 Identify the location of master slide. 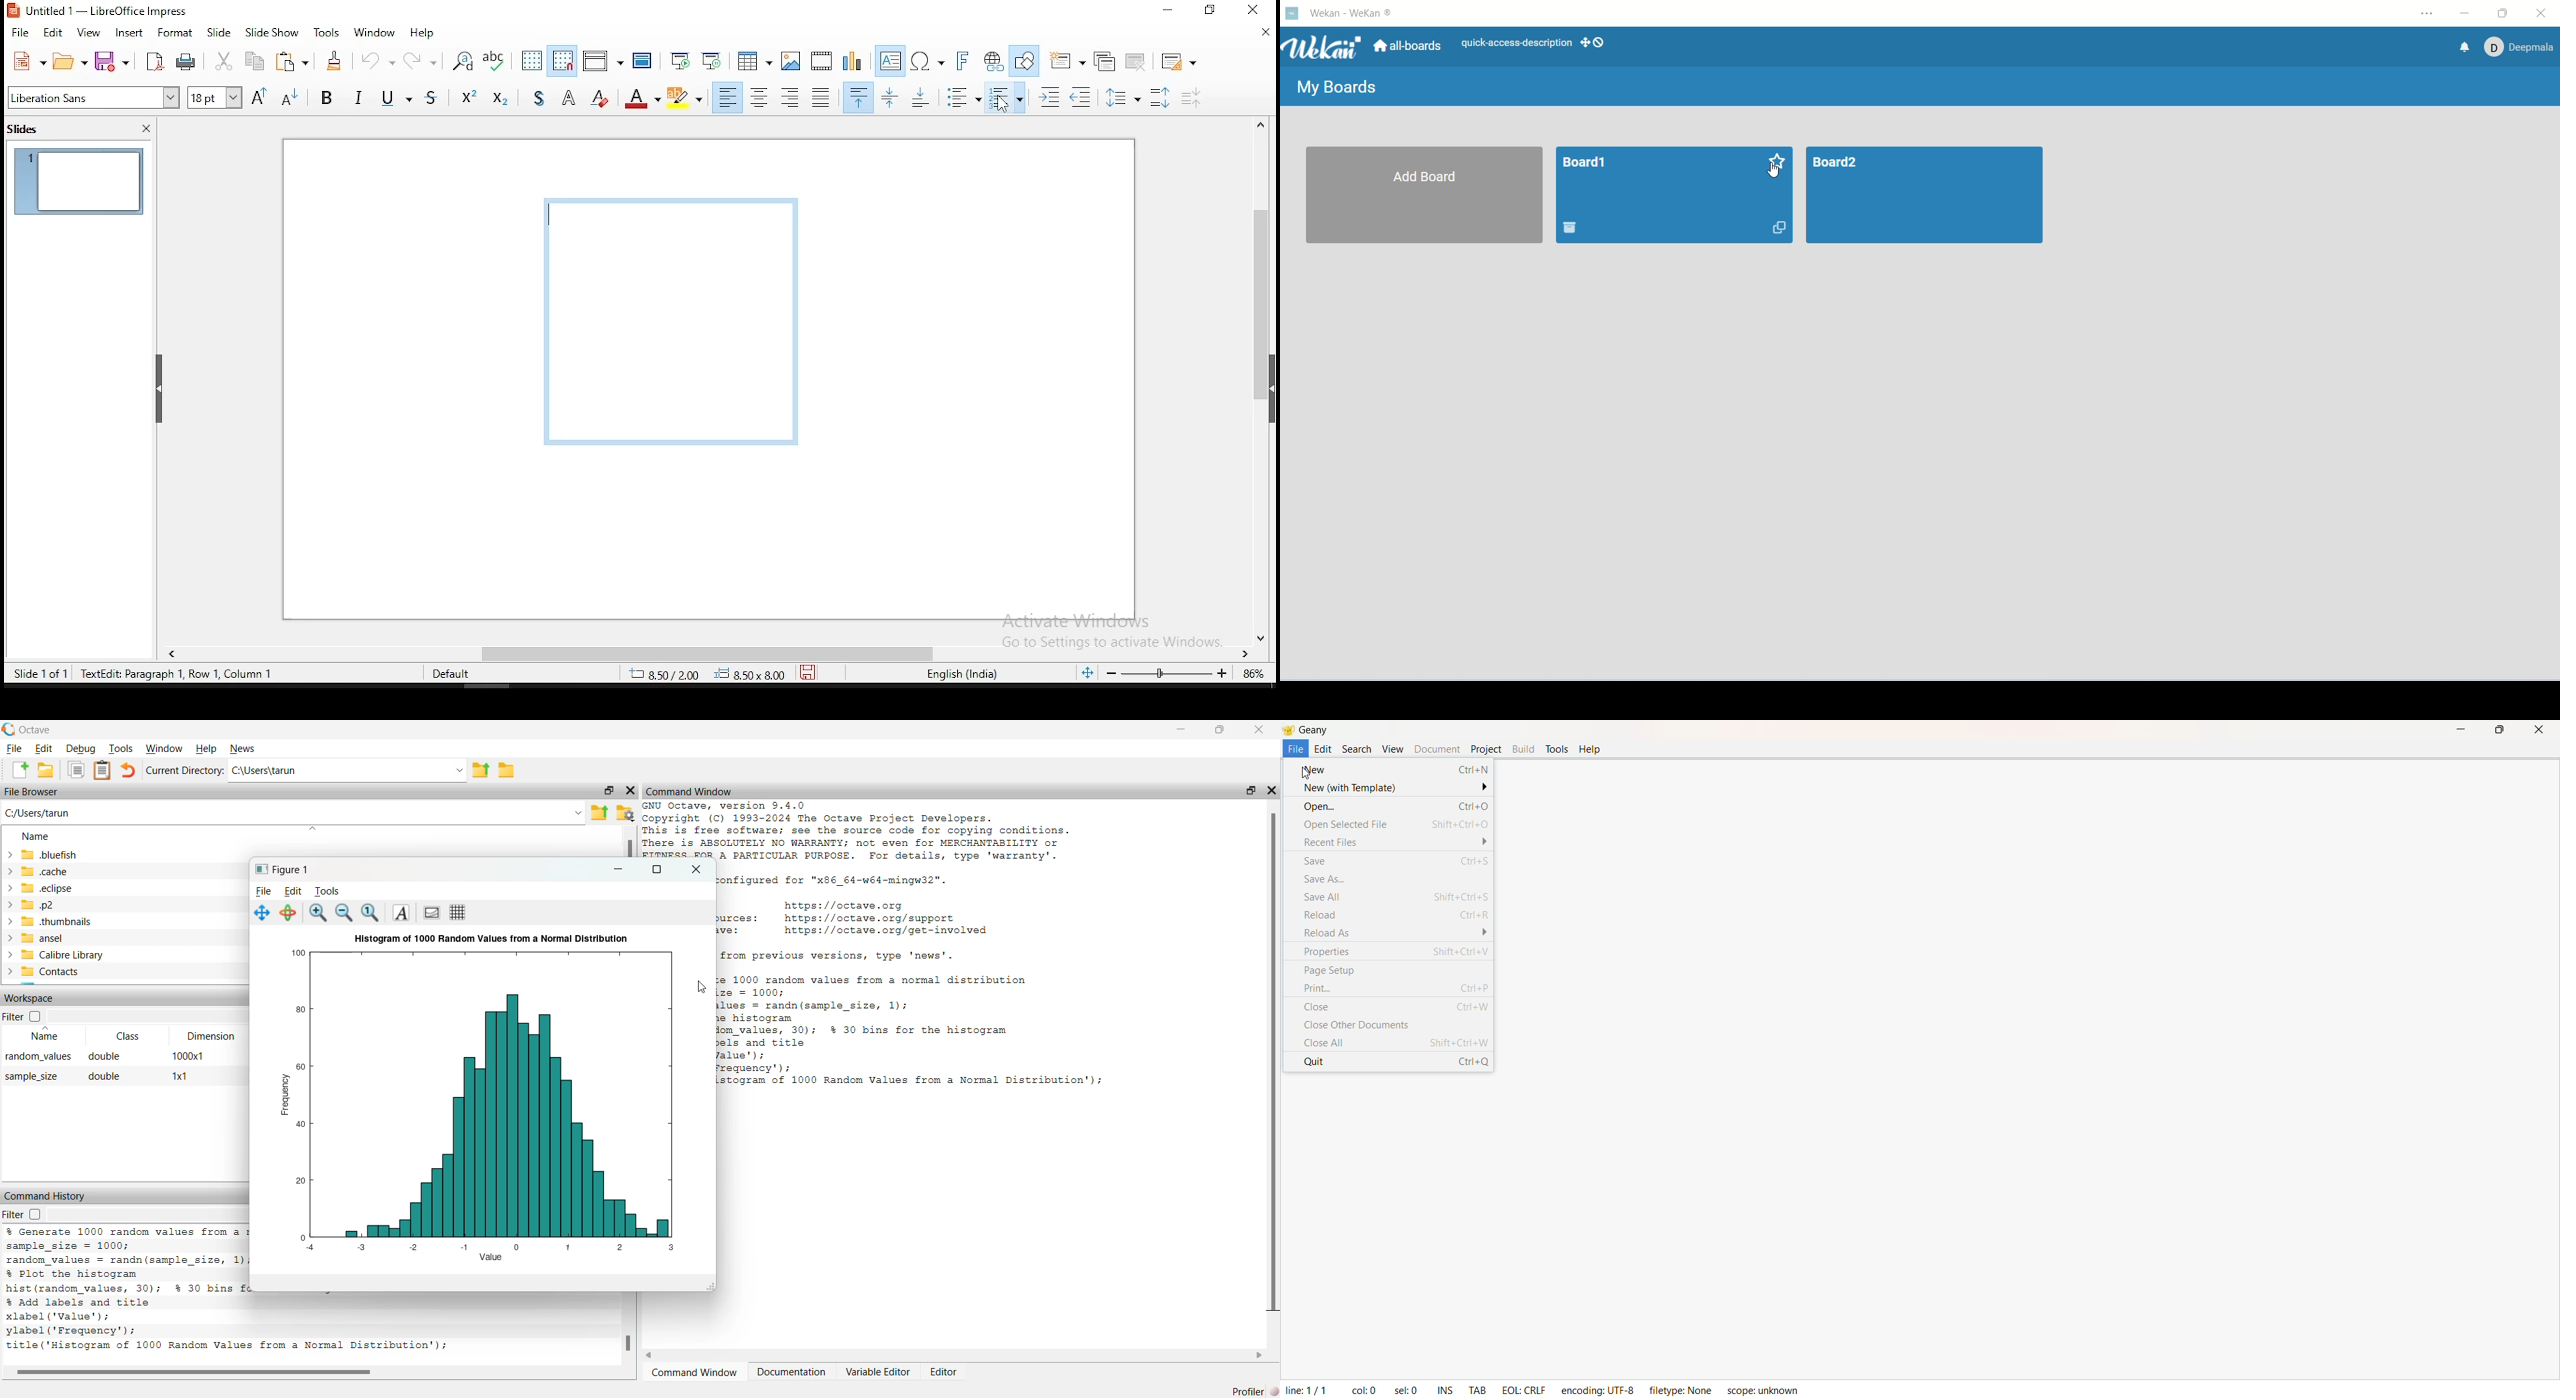
(641, 63).